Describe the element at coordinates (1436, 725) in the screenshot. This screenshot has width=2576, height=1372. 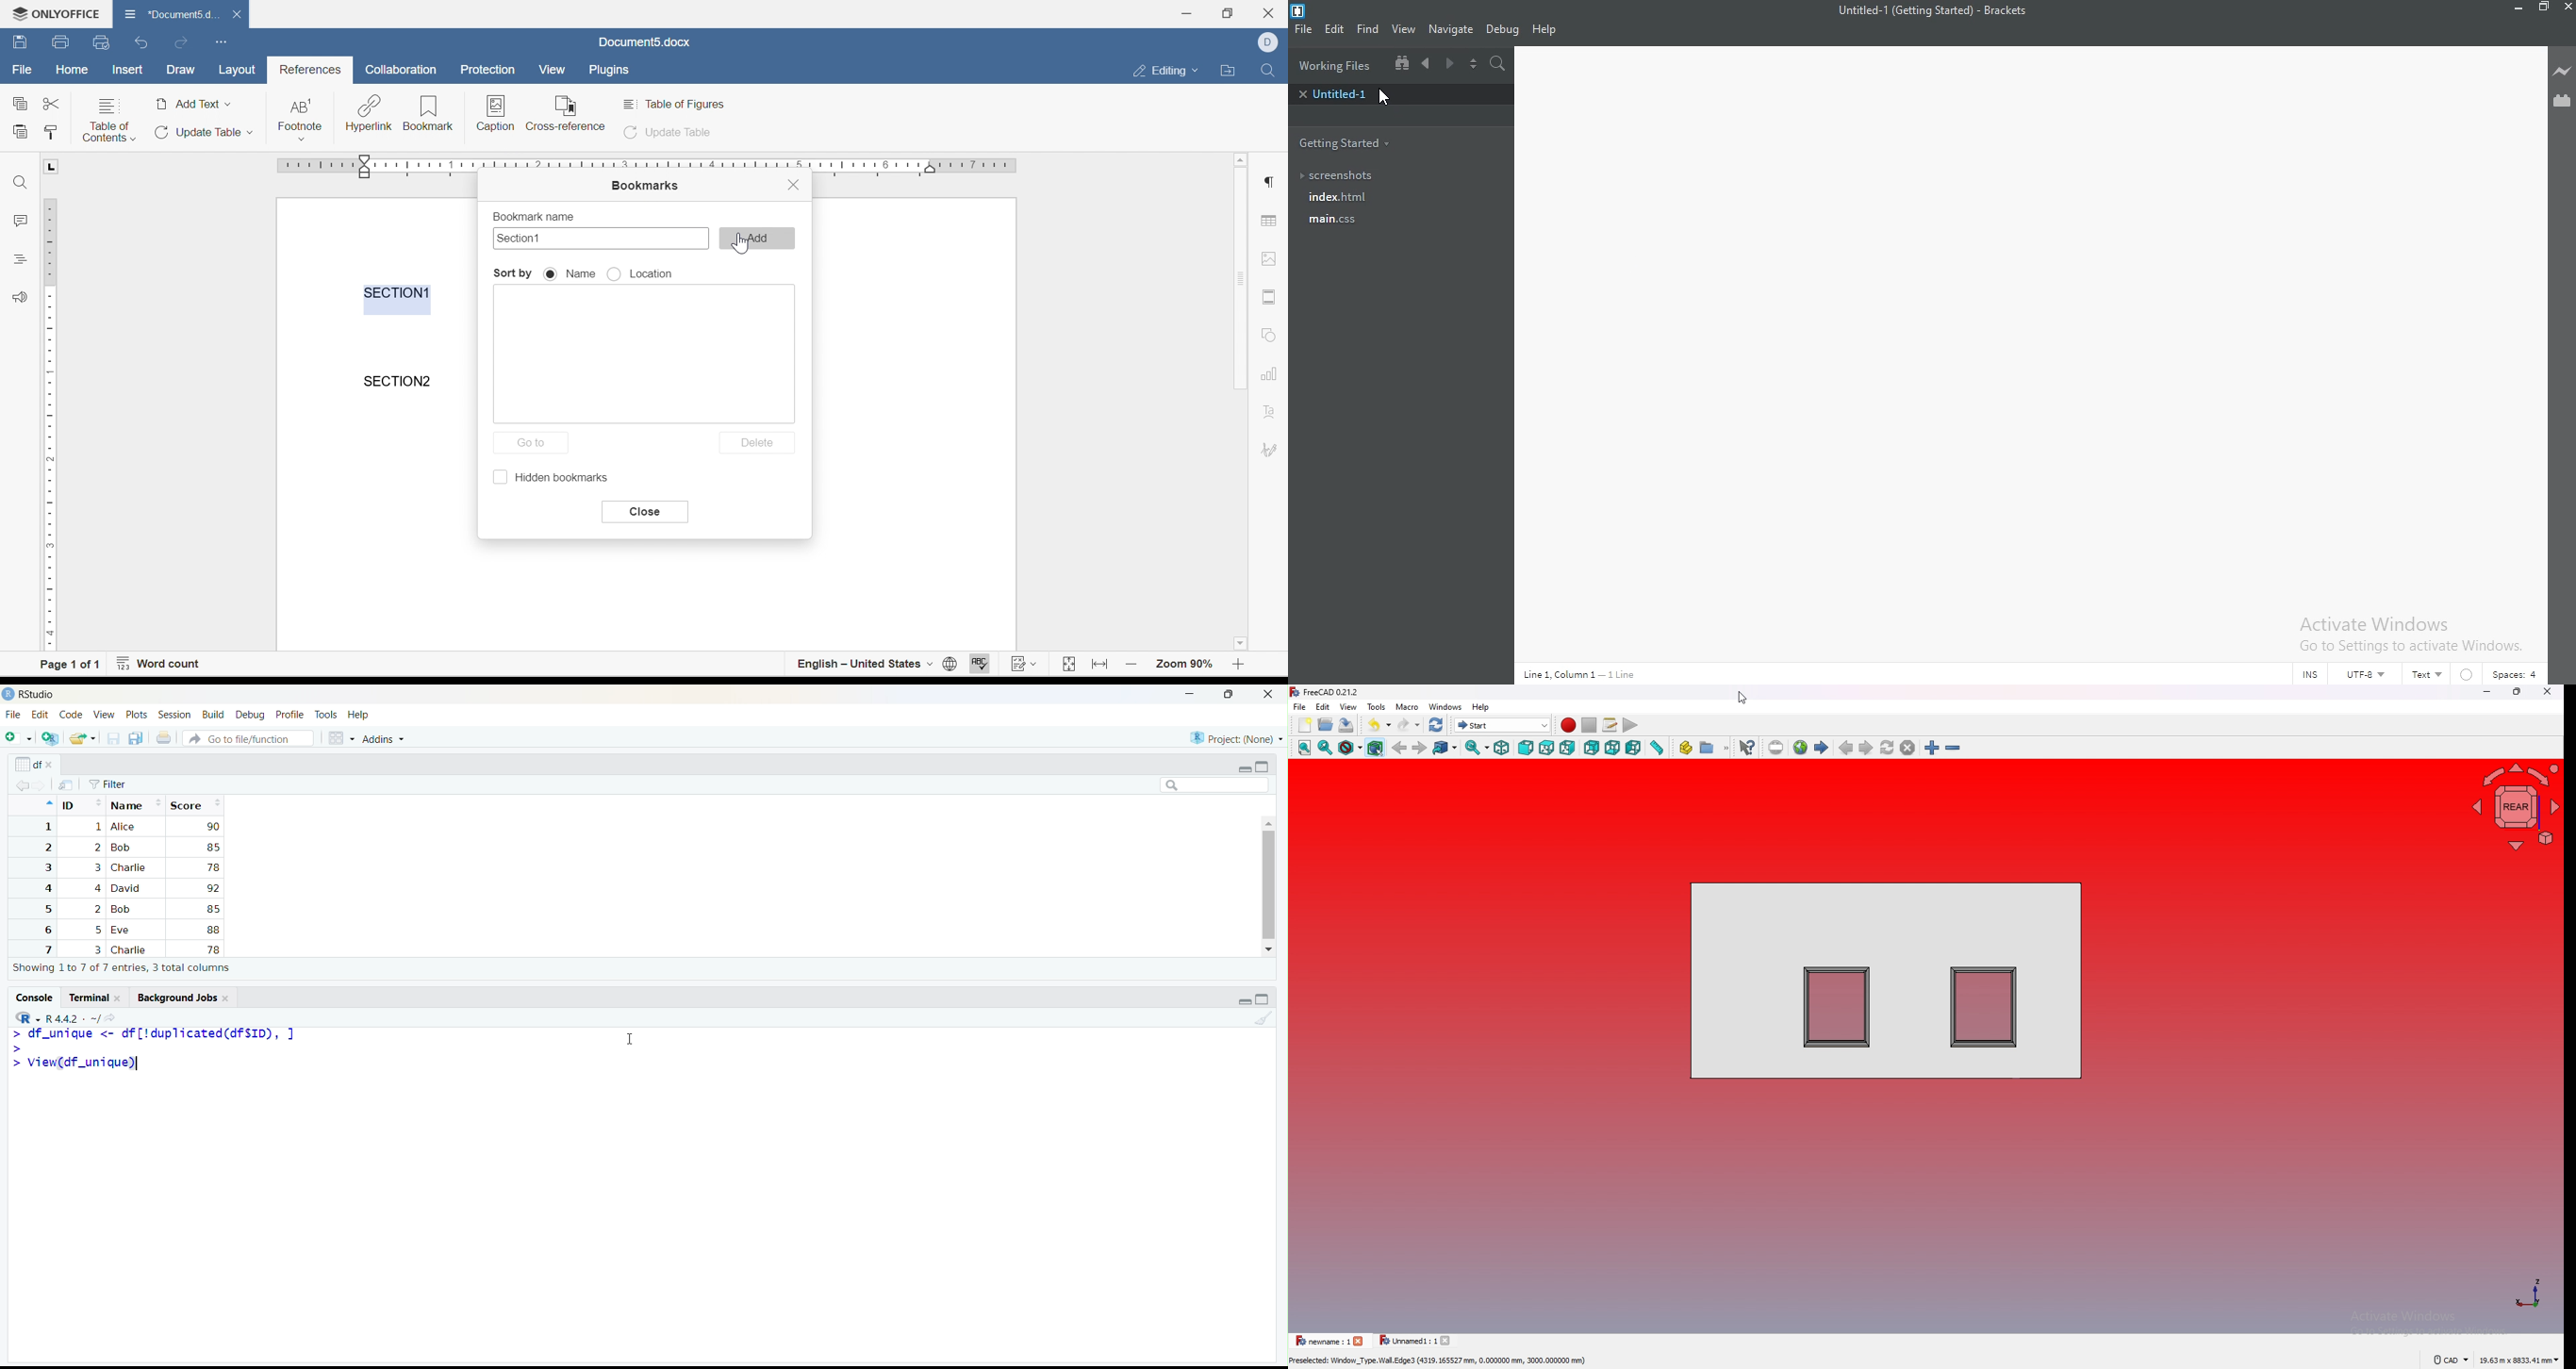
I see `refresh` at that location.